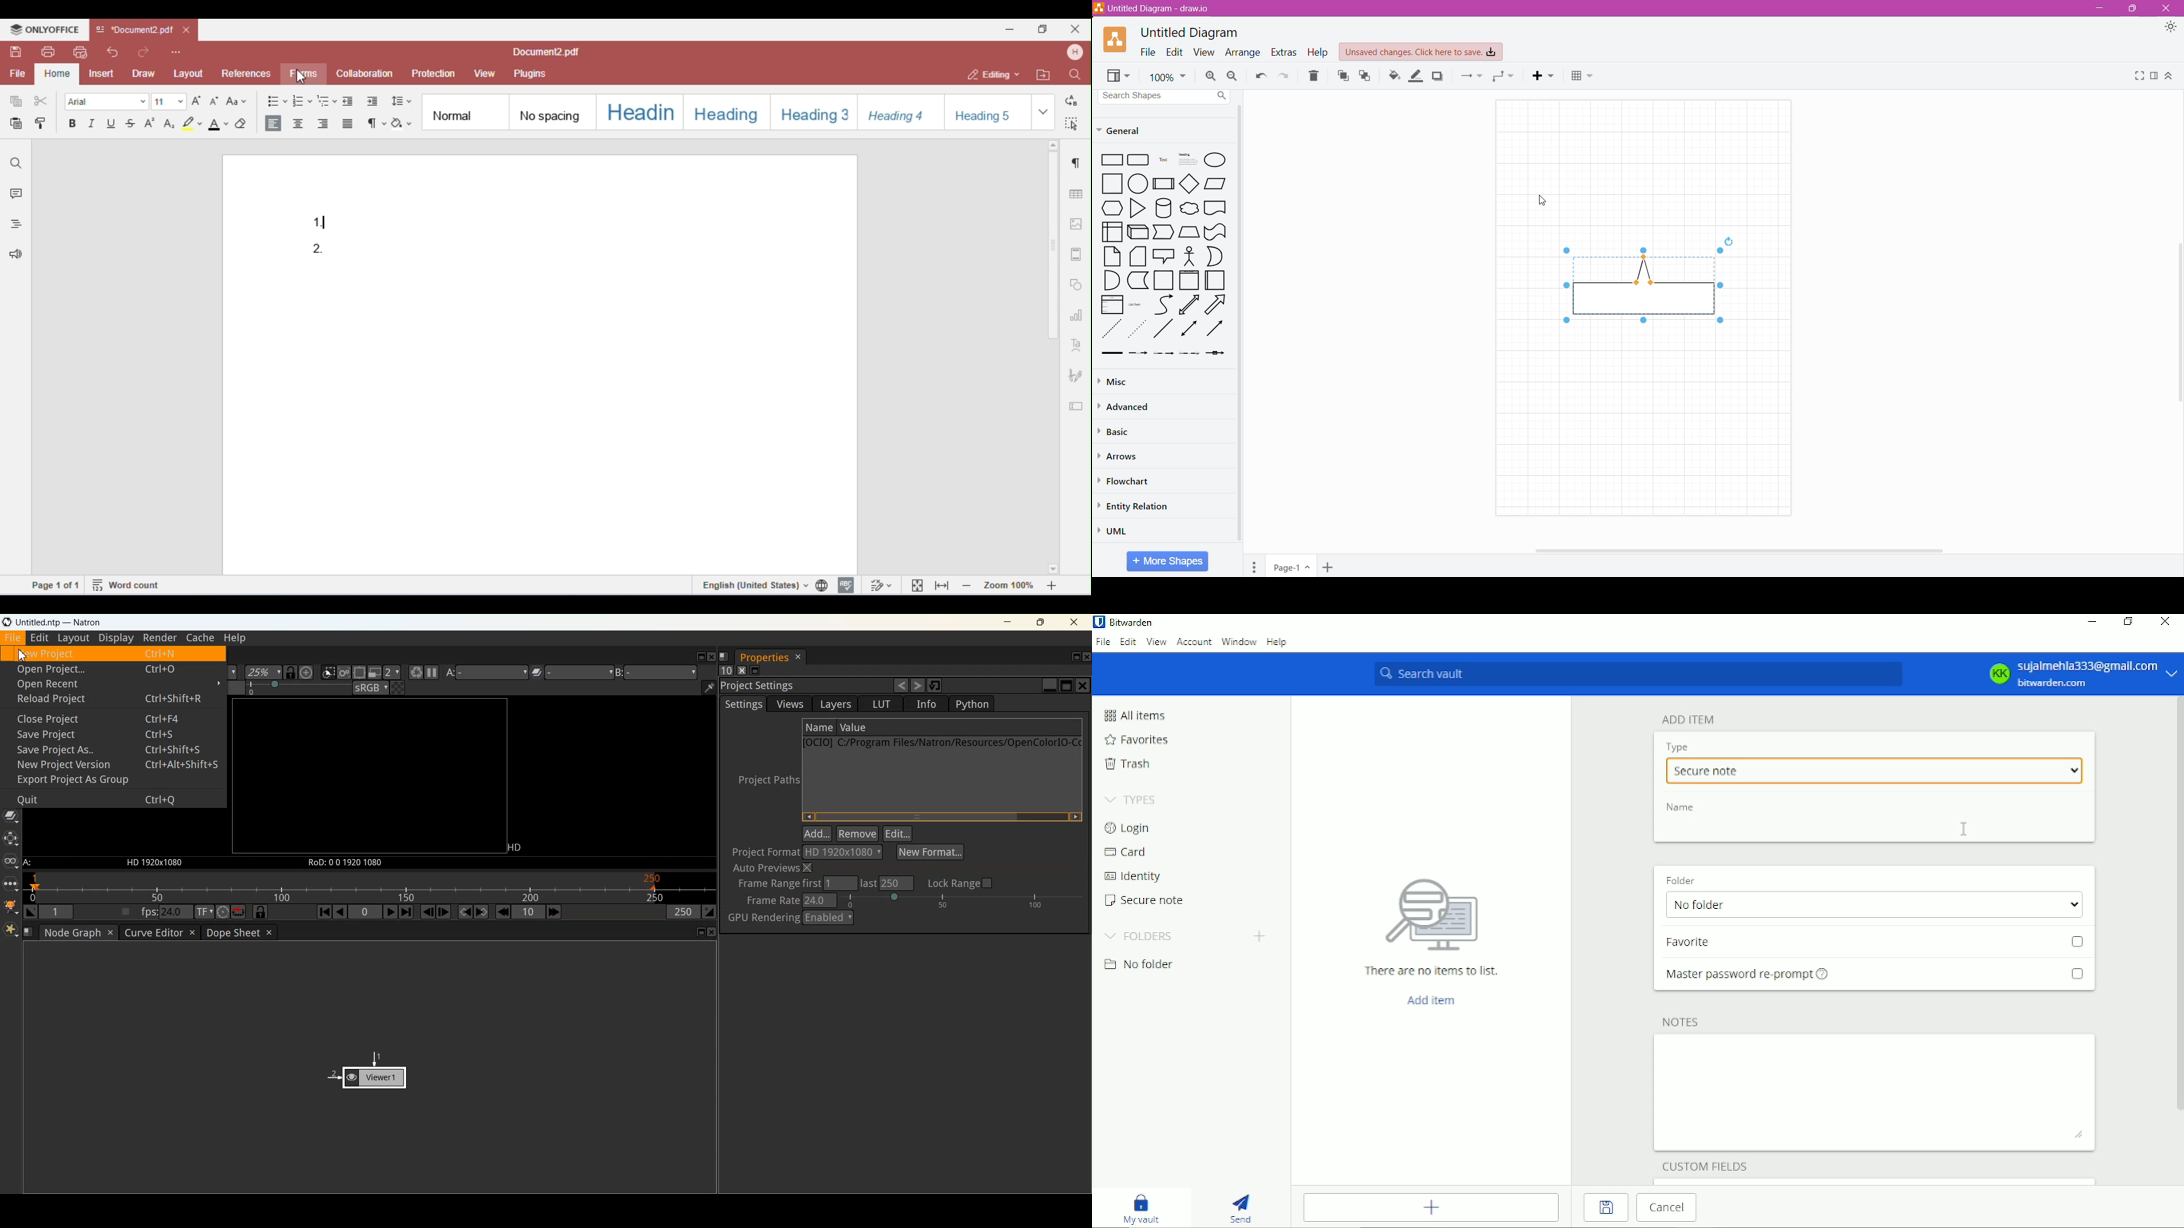 The image size is (2184, 1232). I want to click on Square , so click(1164, 281).